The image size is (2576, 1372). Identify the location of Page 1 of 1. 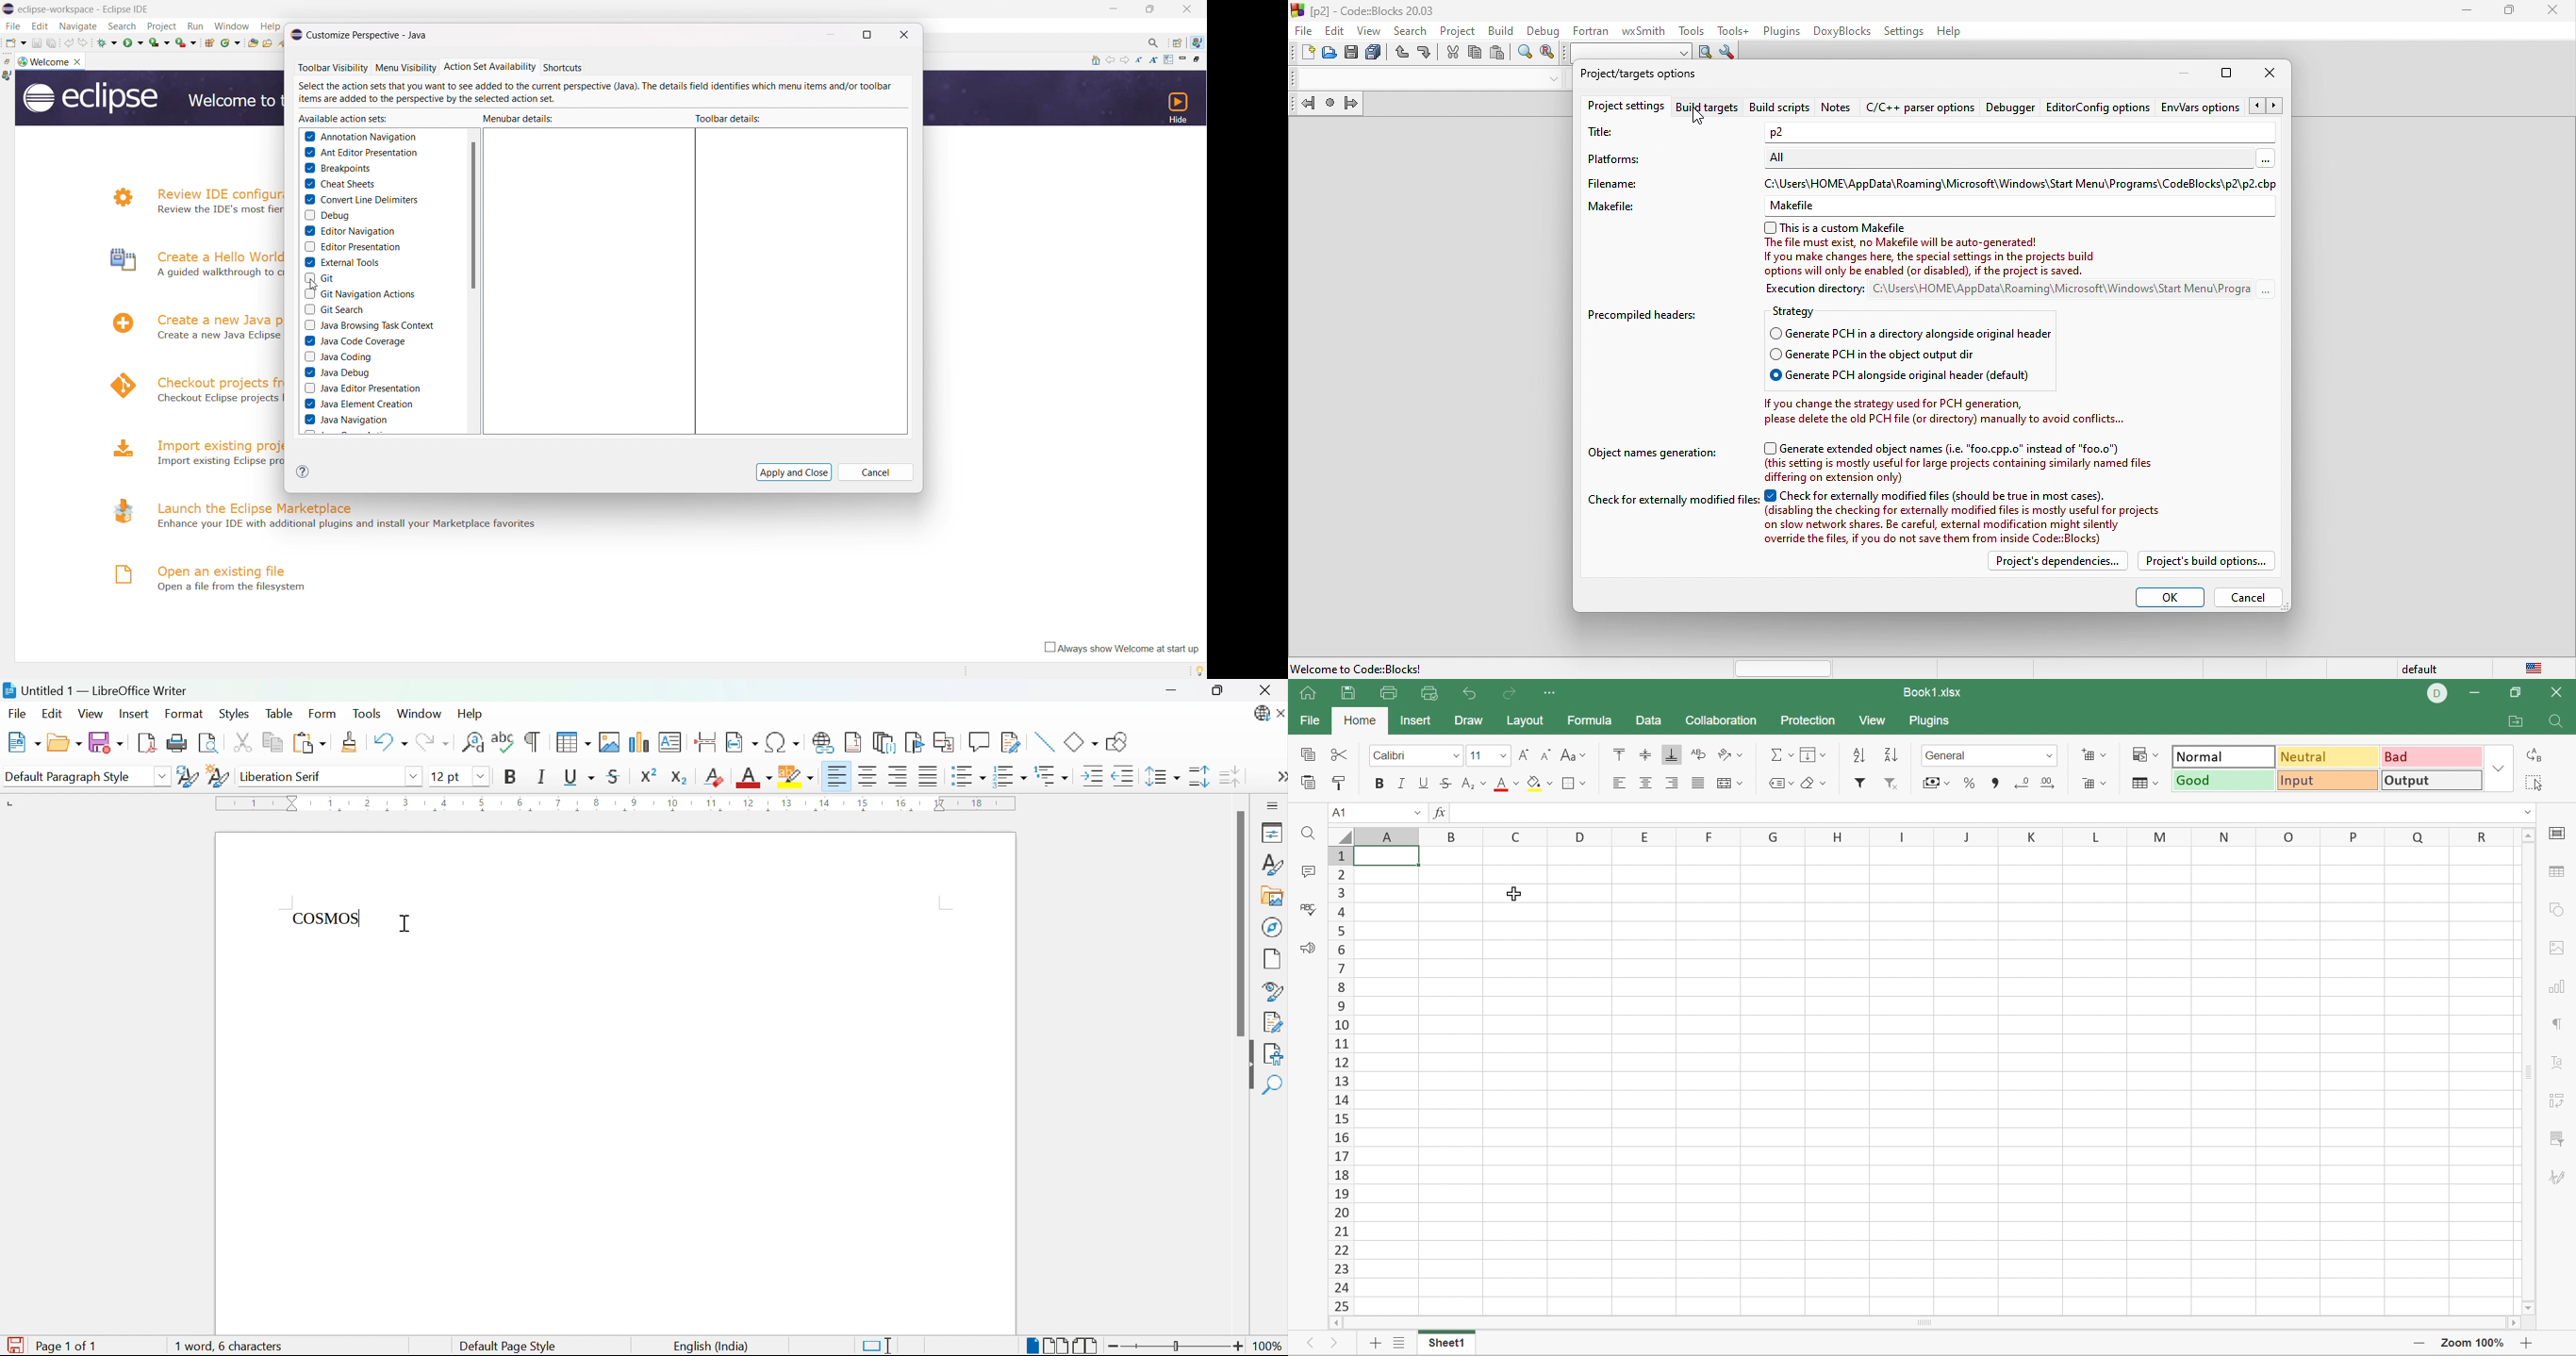
(64, 1347).